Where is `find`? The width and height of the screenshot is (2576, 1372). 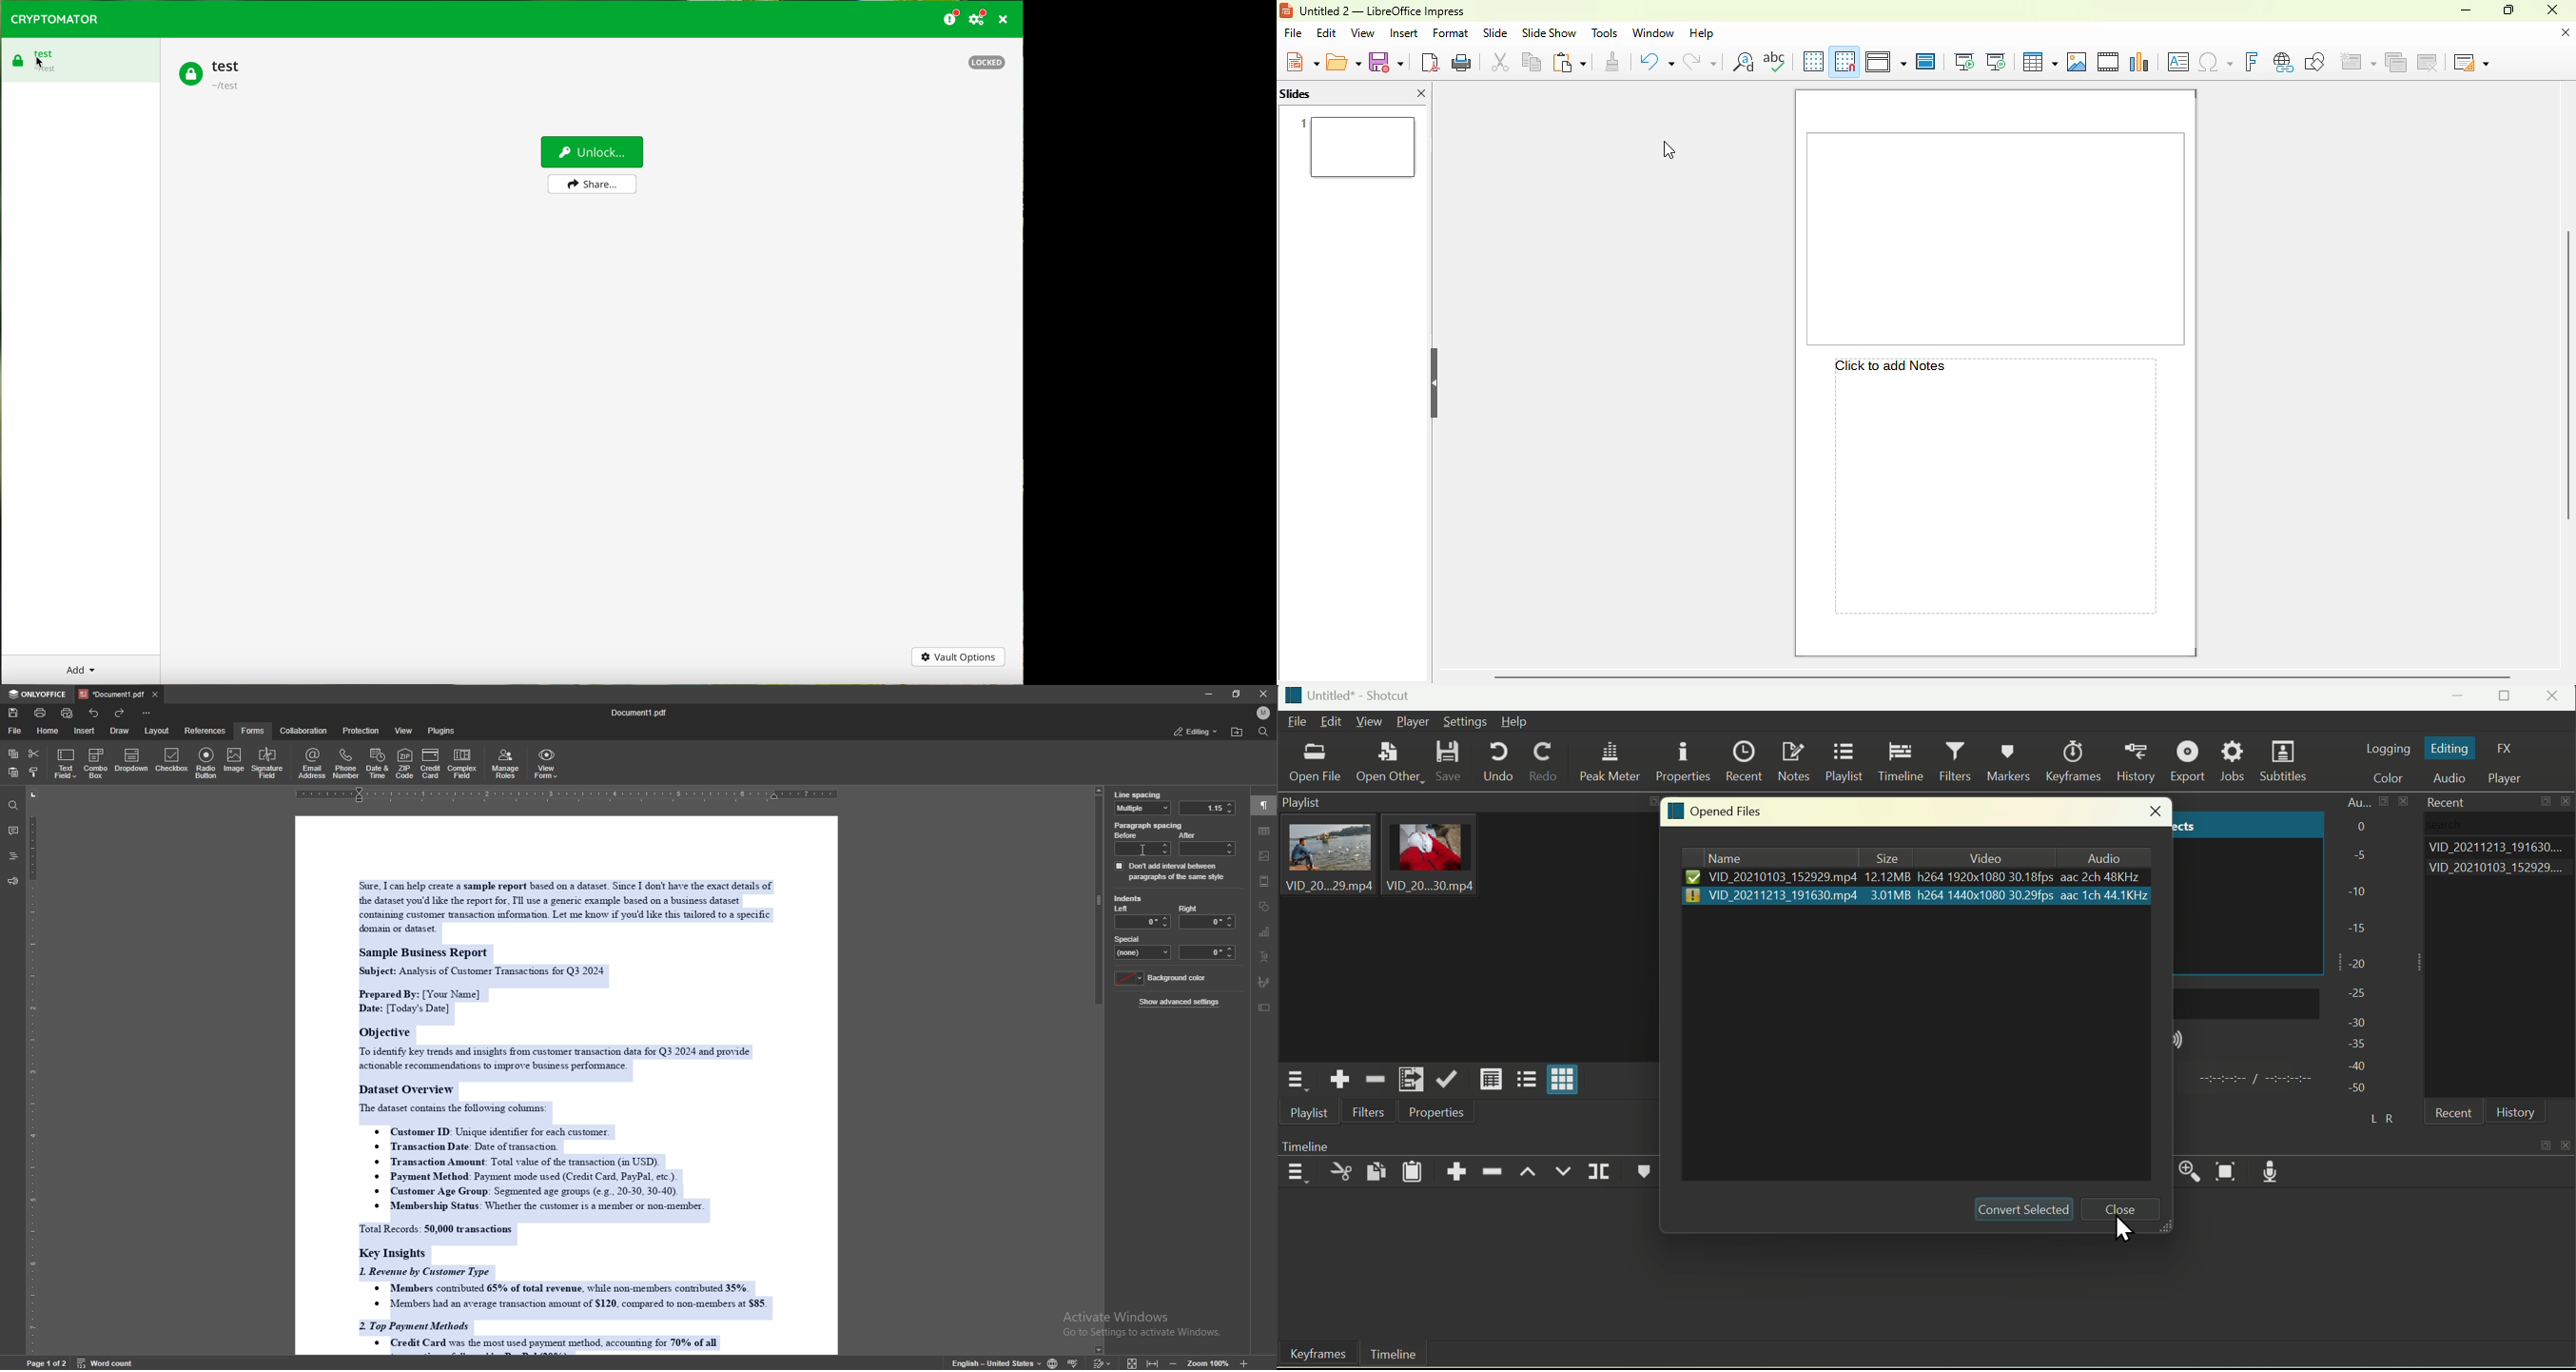
find is located at coordinates (13, 806).